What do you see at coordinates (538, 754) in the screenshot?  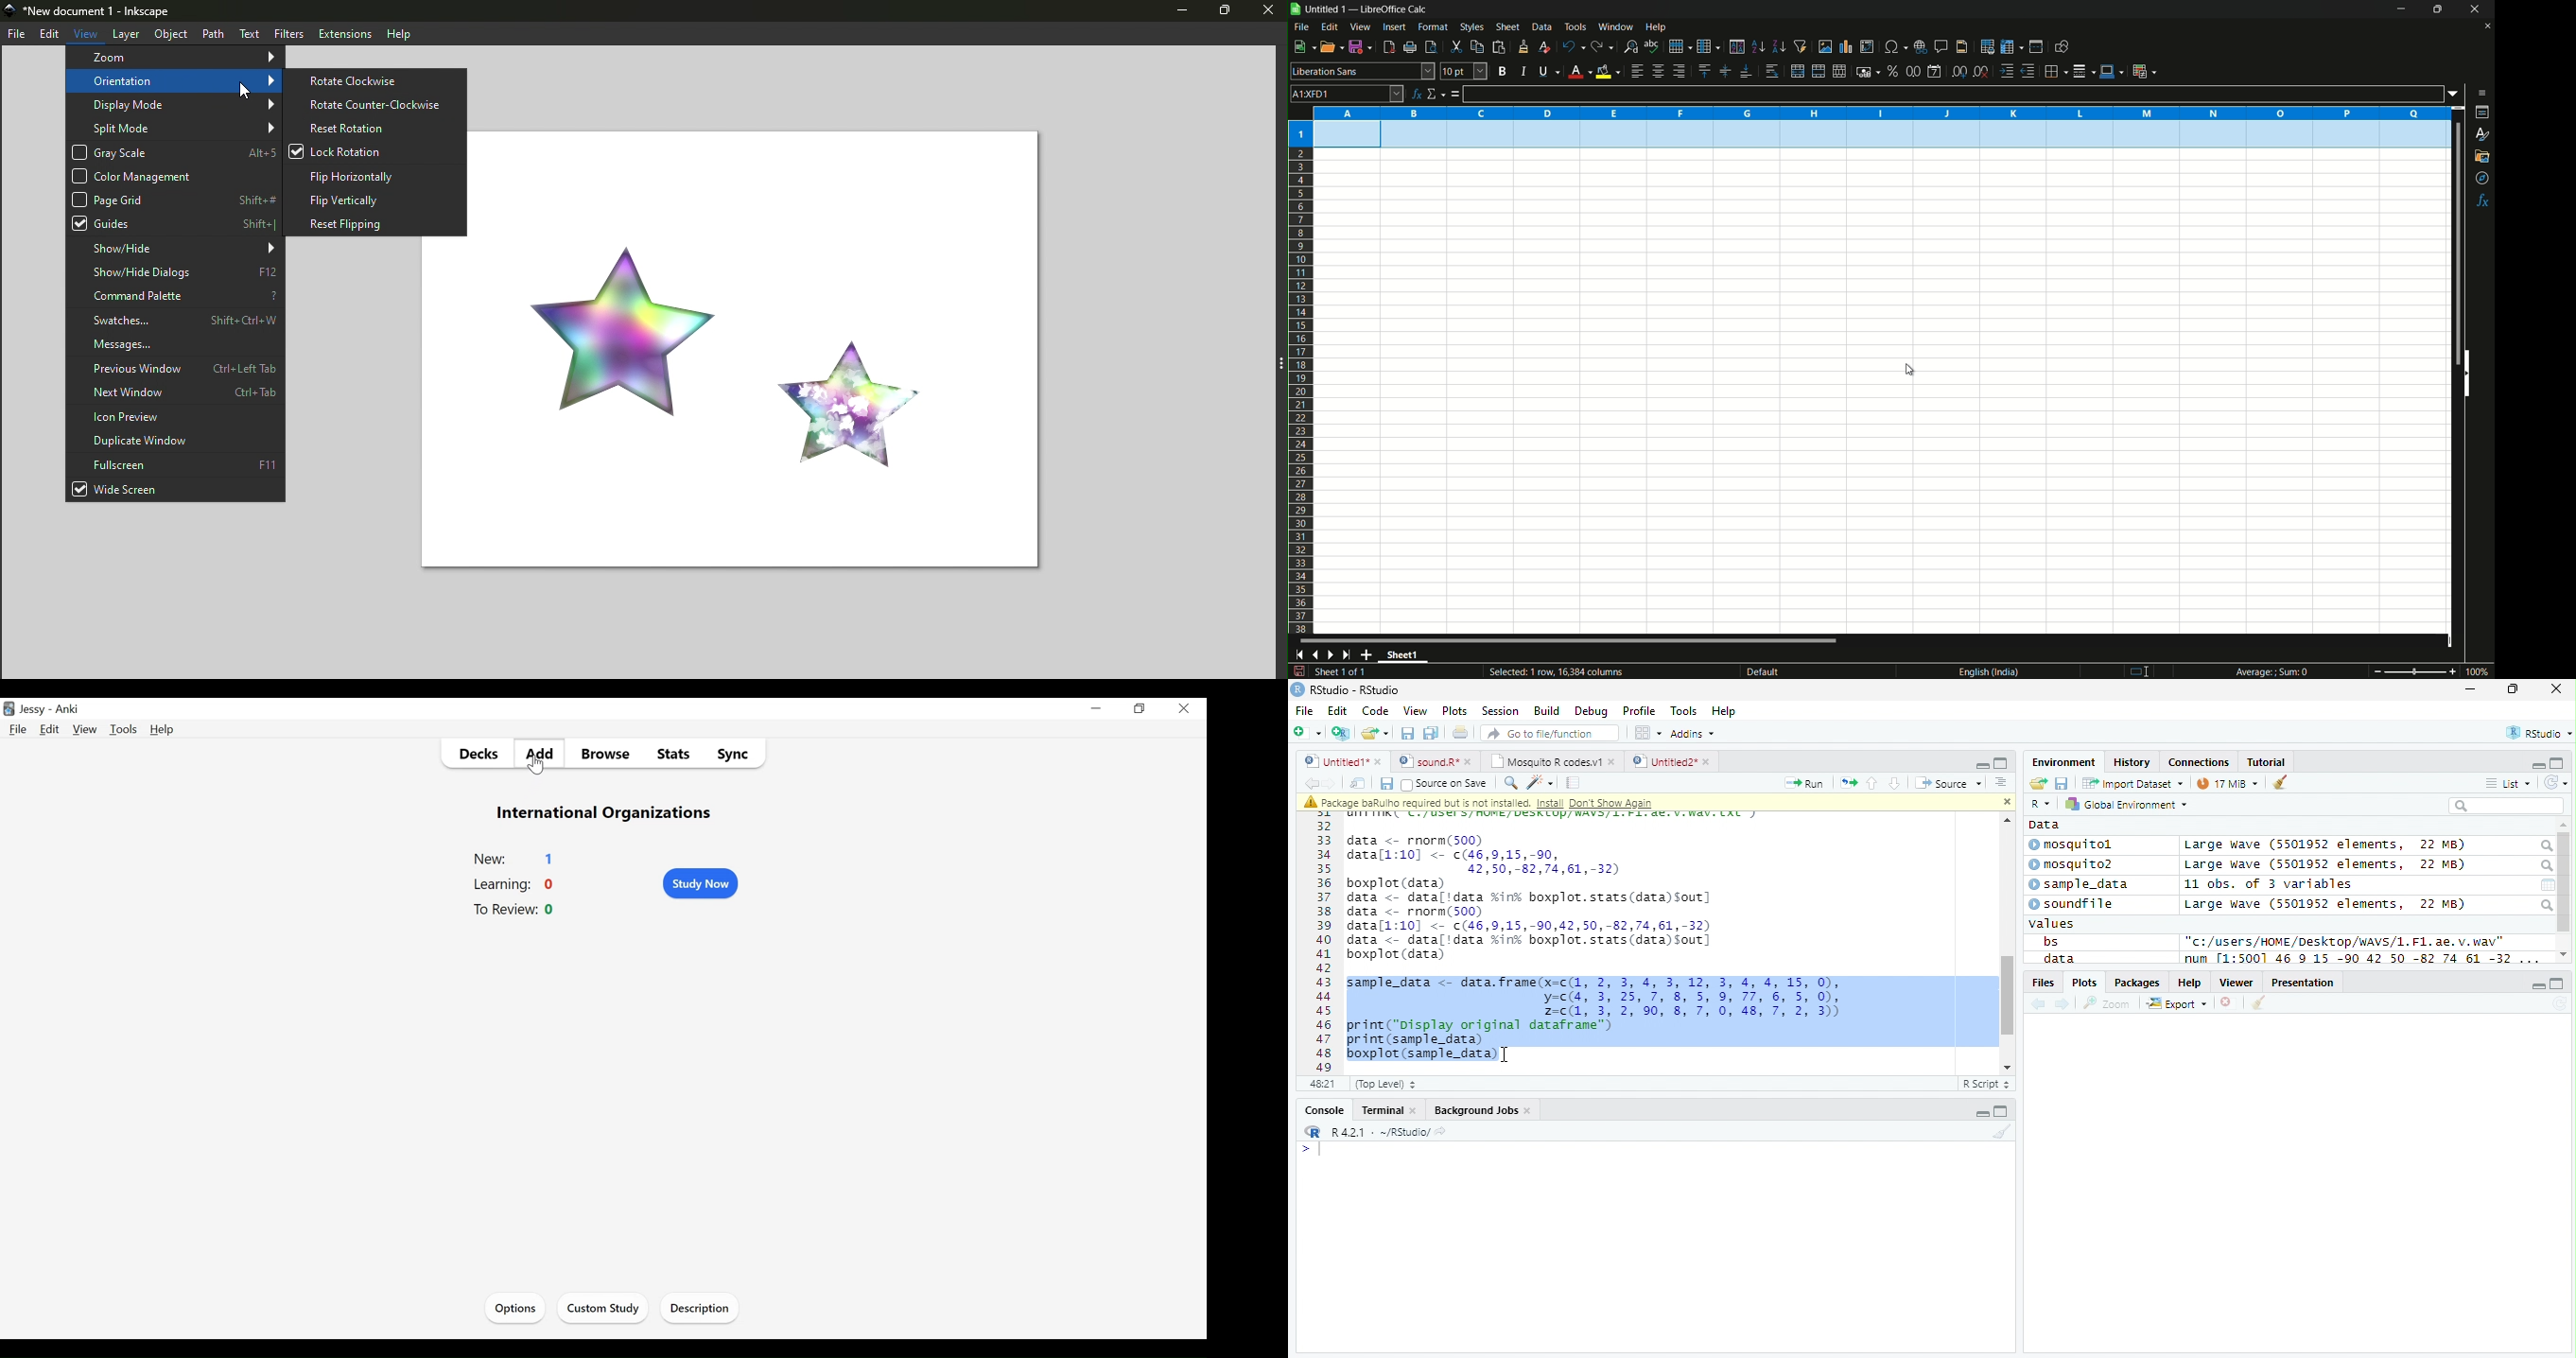 I see `Add` at bounding box center [538, 754].